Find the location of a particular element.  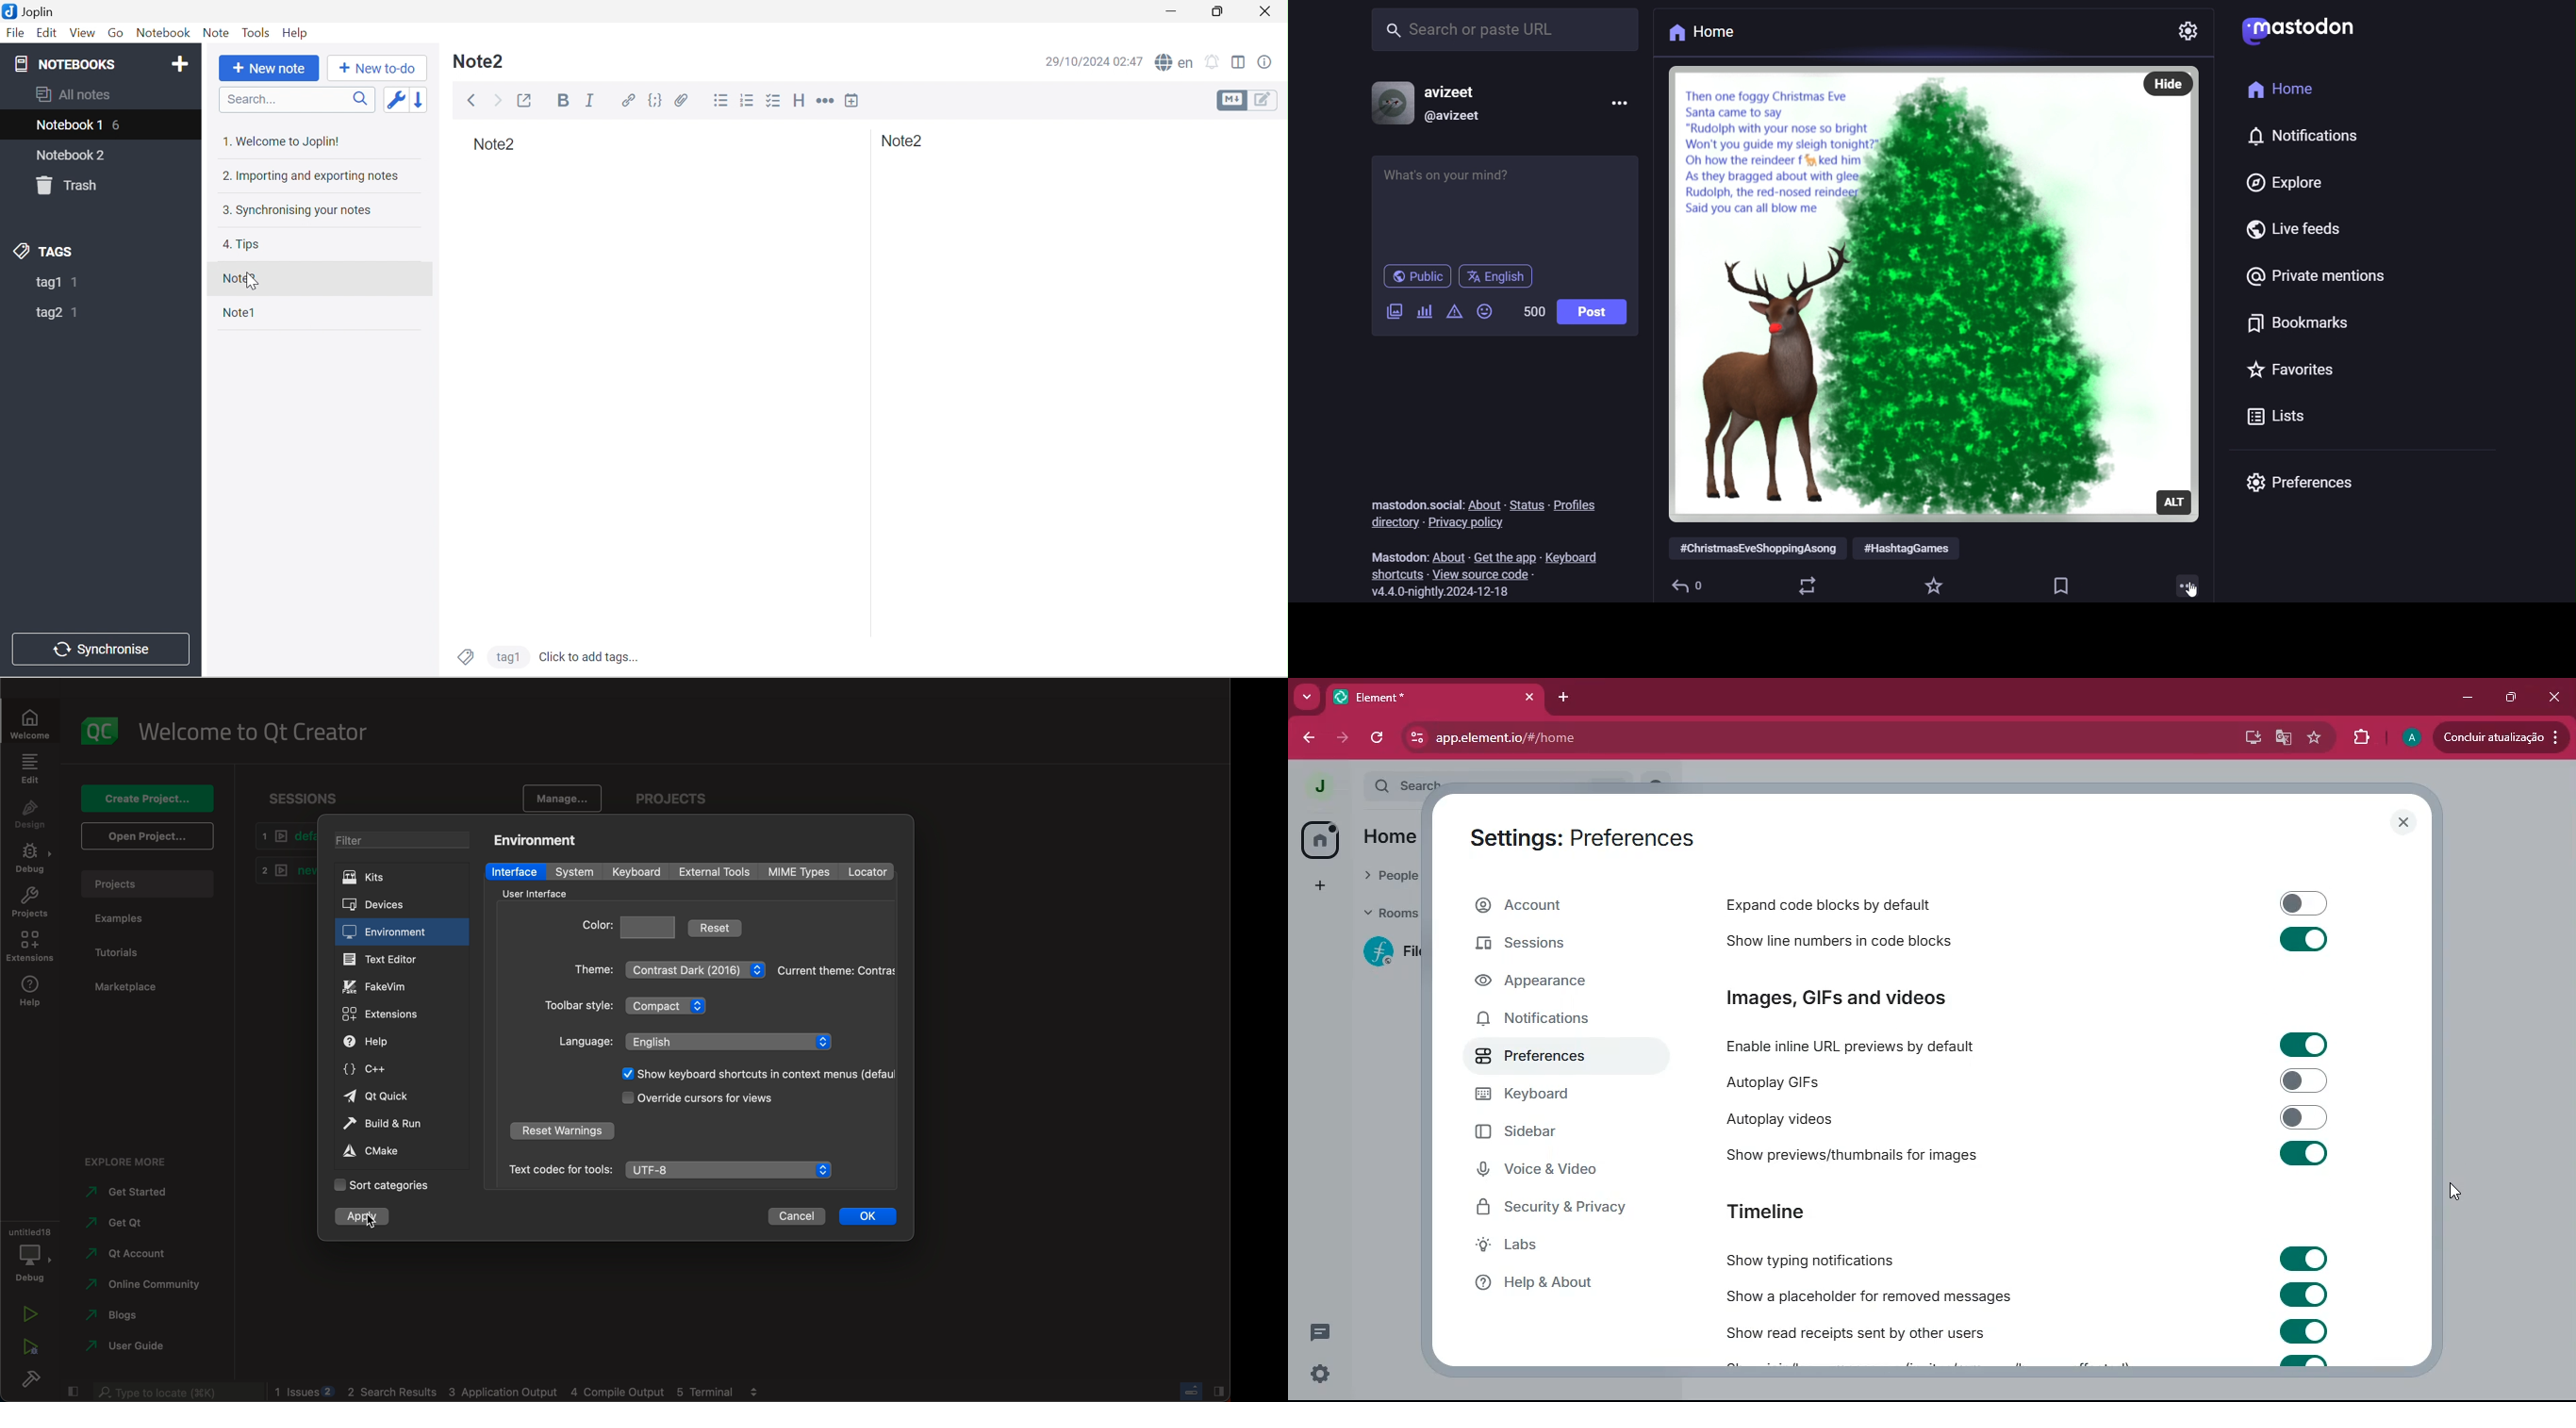

Note1 is located at coordinates (479, 64).